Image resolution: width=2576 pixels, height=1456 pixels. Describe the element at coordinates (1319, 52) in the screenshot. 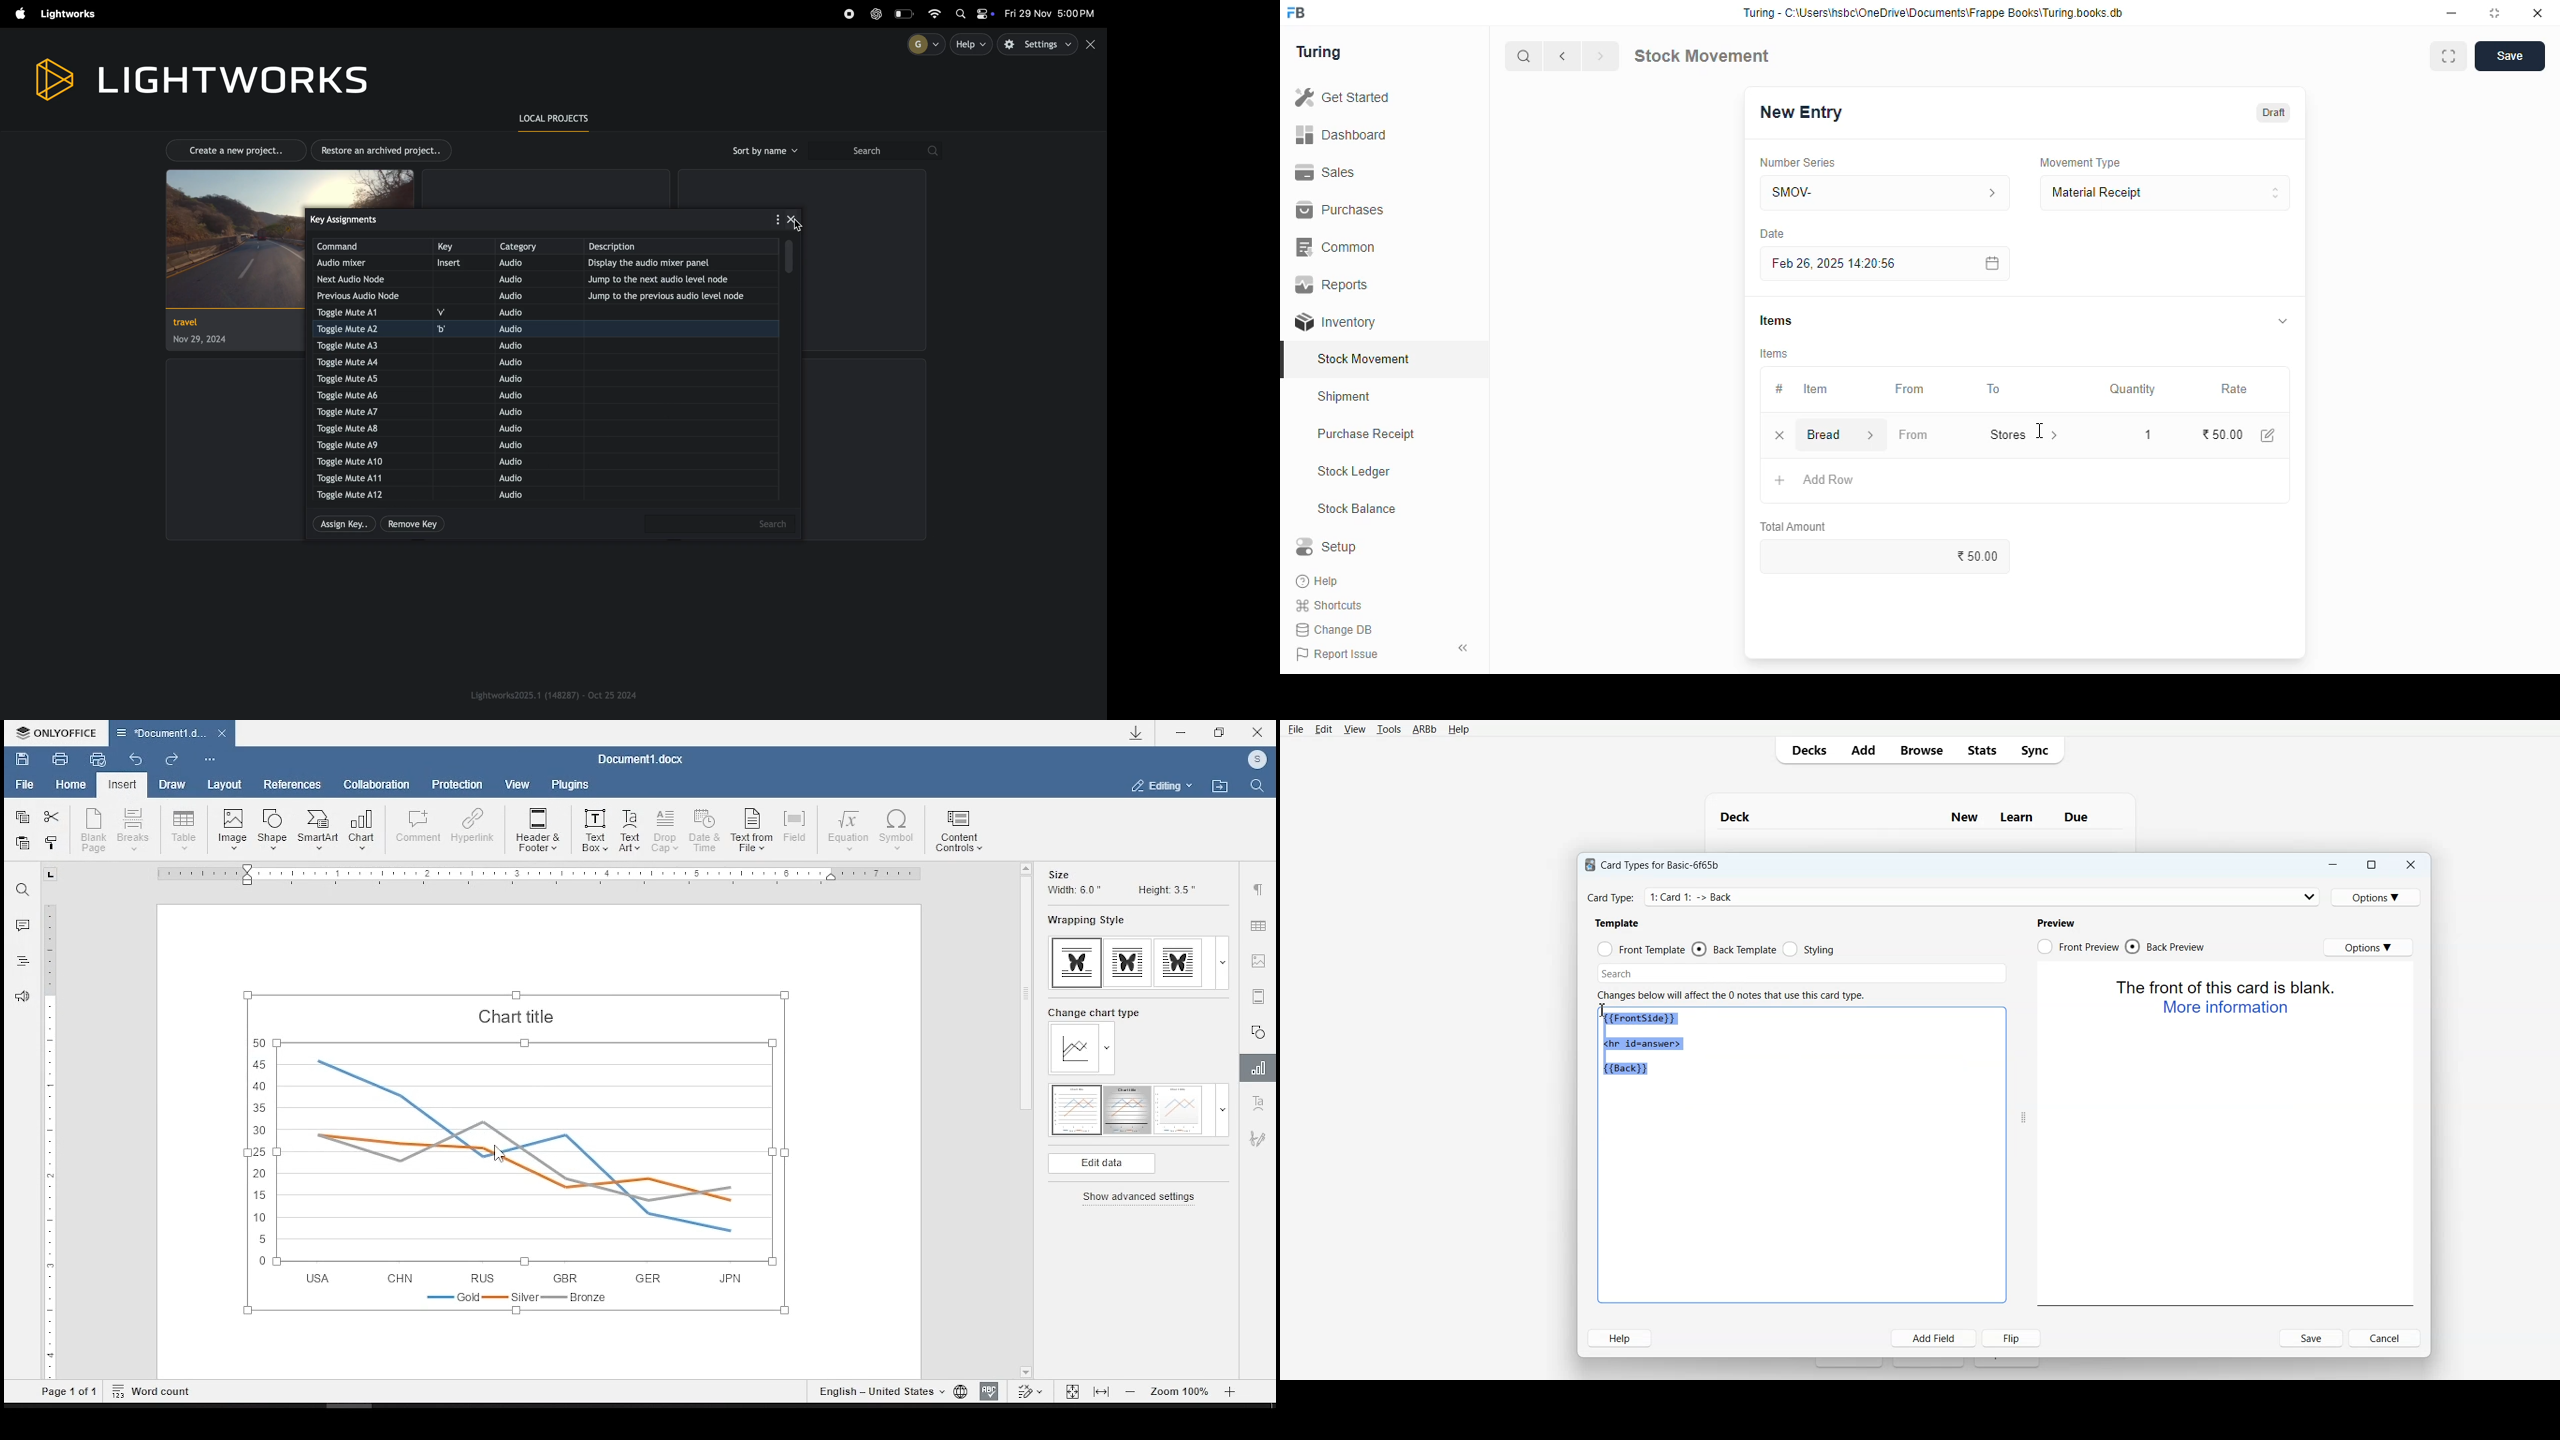

I see `turing` at that location.